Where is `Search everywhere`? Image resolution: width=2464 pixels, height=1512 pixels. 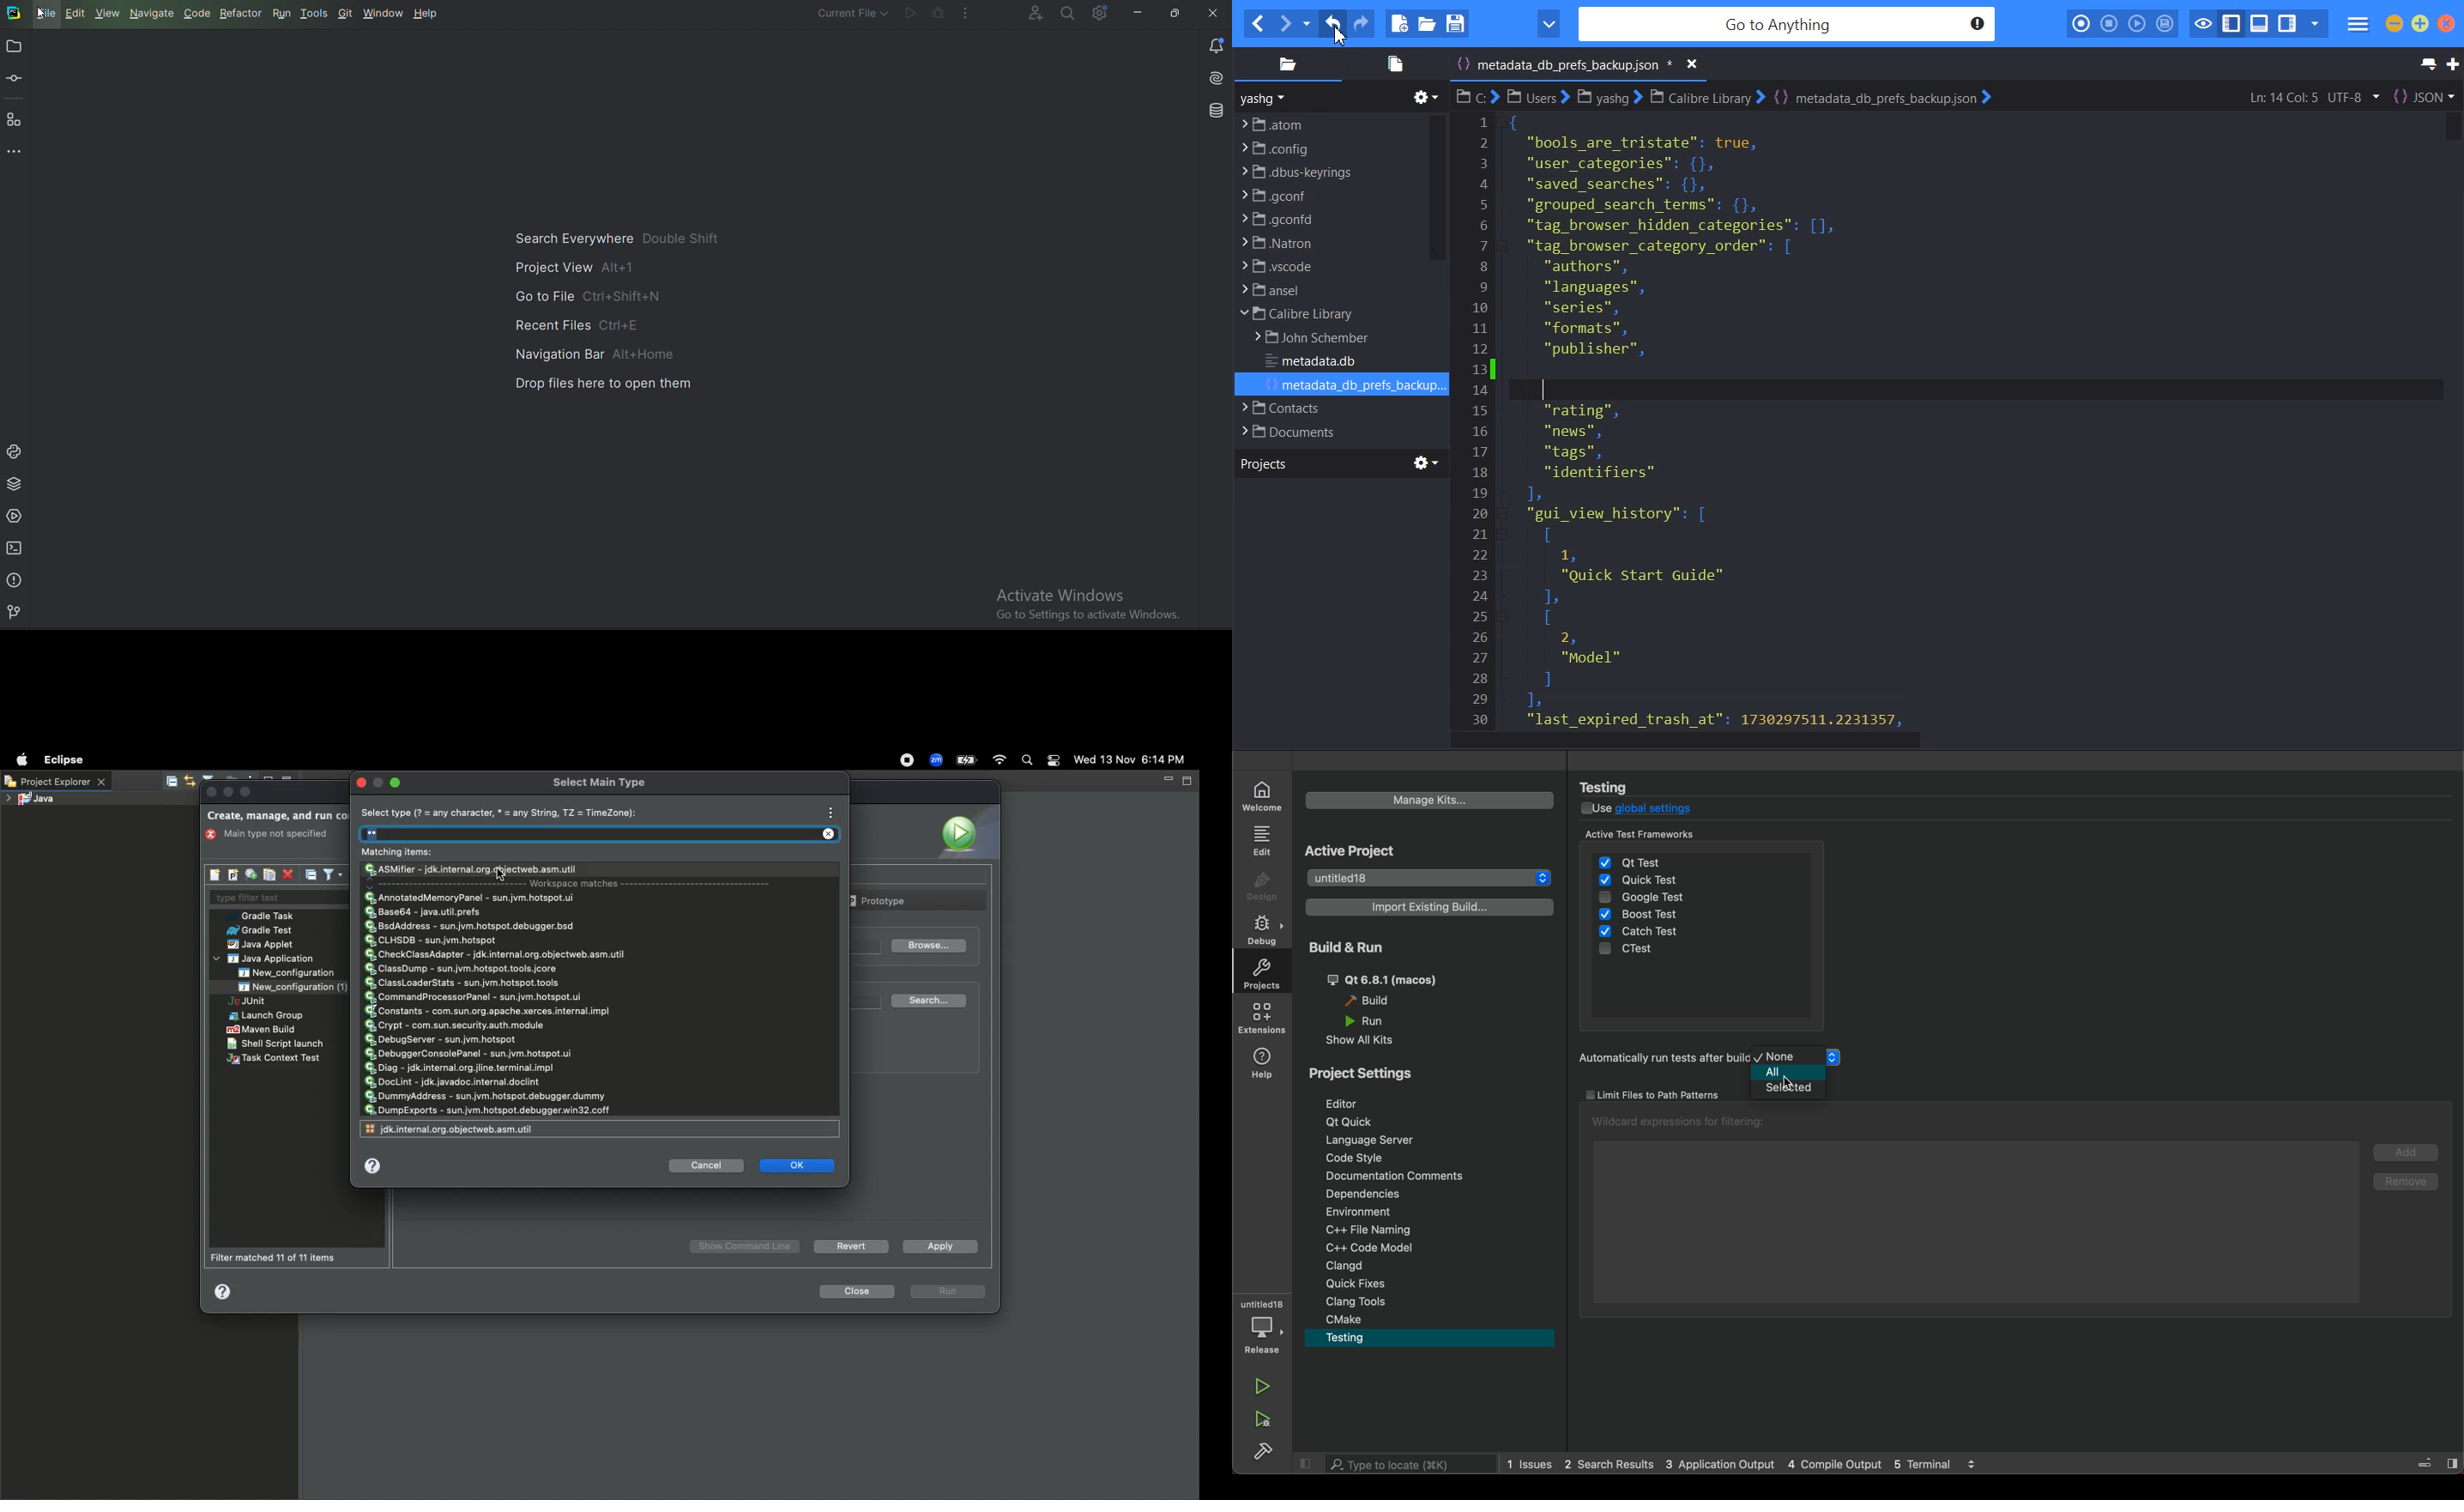 Search everywhere is located at coordinates (1069, 14).